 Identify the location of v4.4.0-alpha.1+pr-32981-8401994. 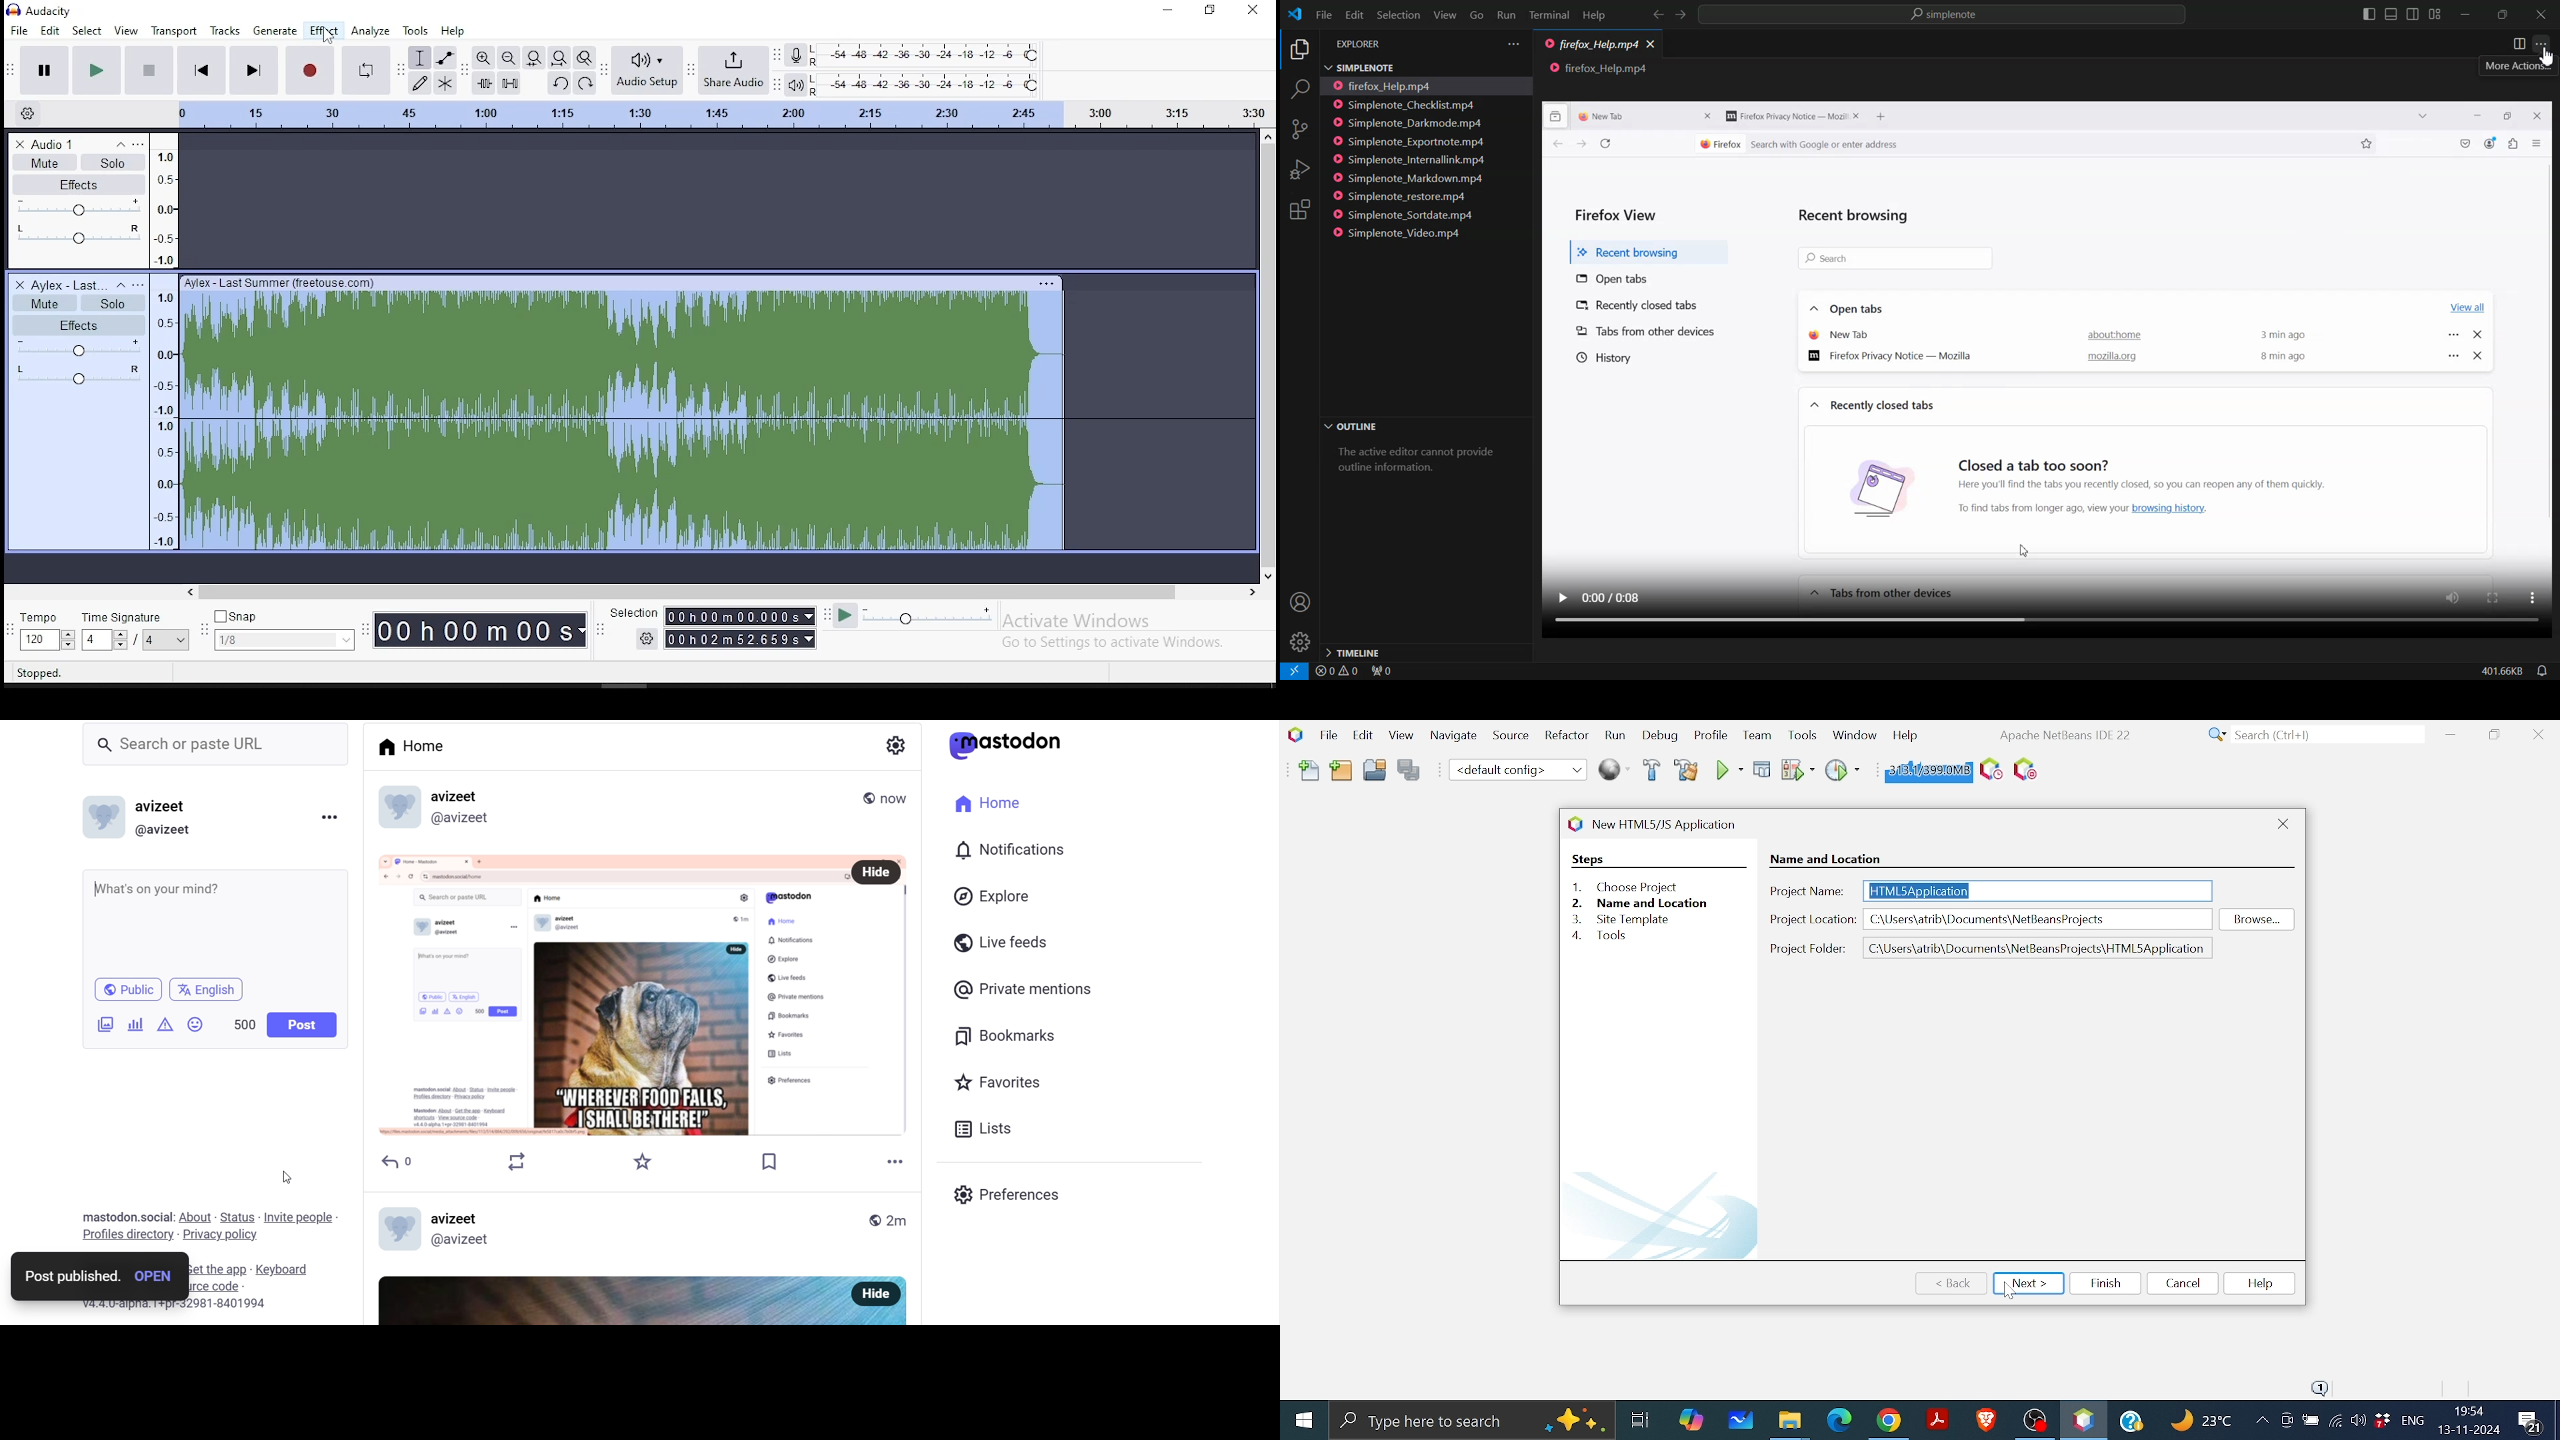
(199, 1309).